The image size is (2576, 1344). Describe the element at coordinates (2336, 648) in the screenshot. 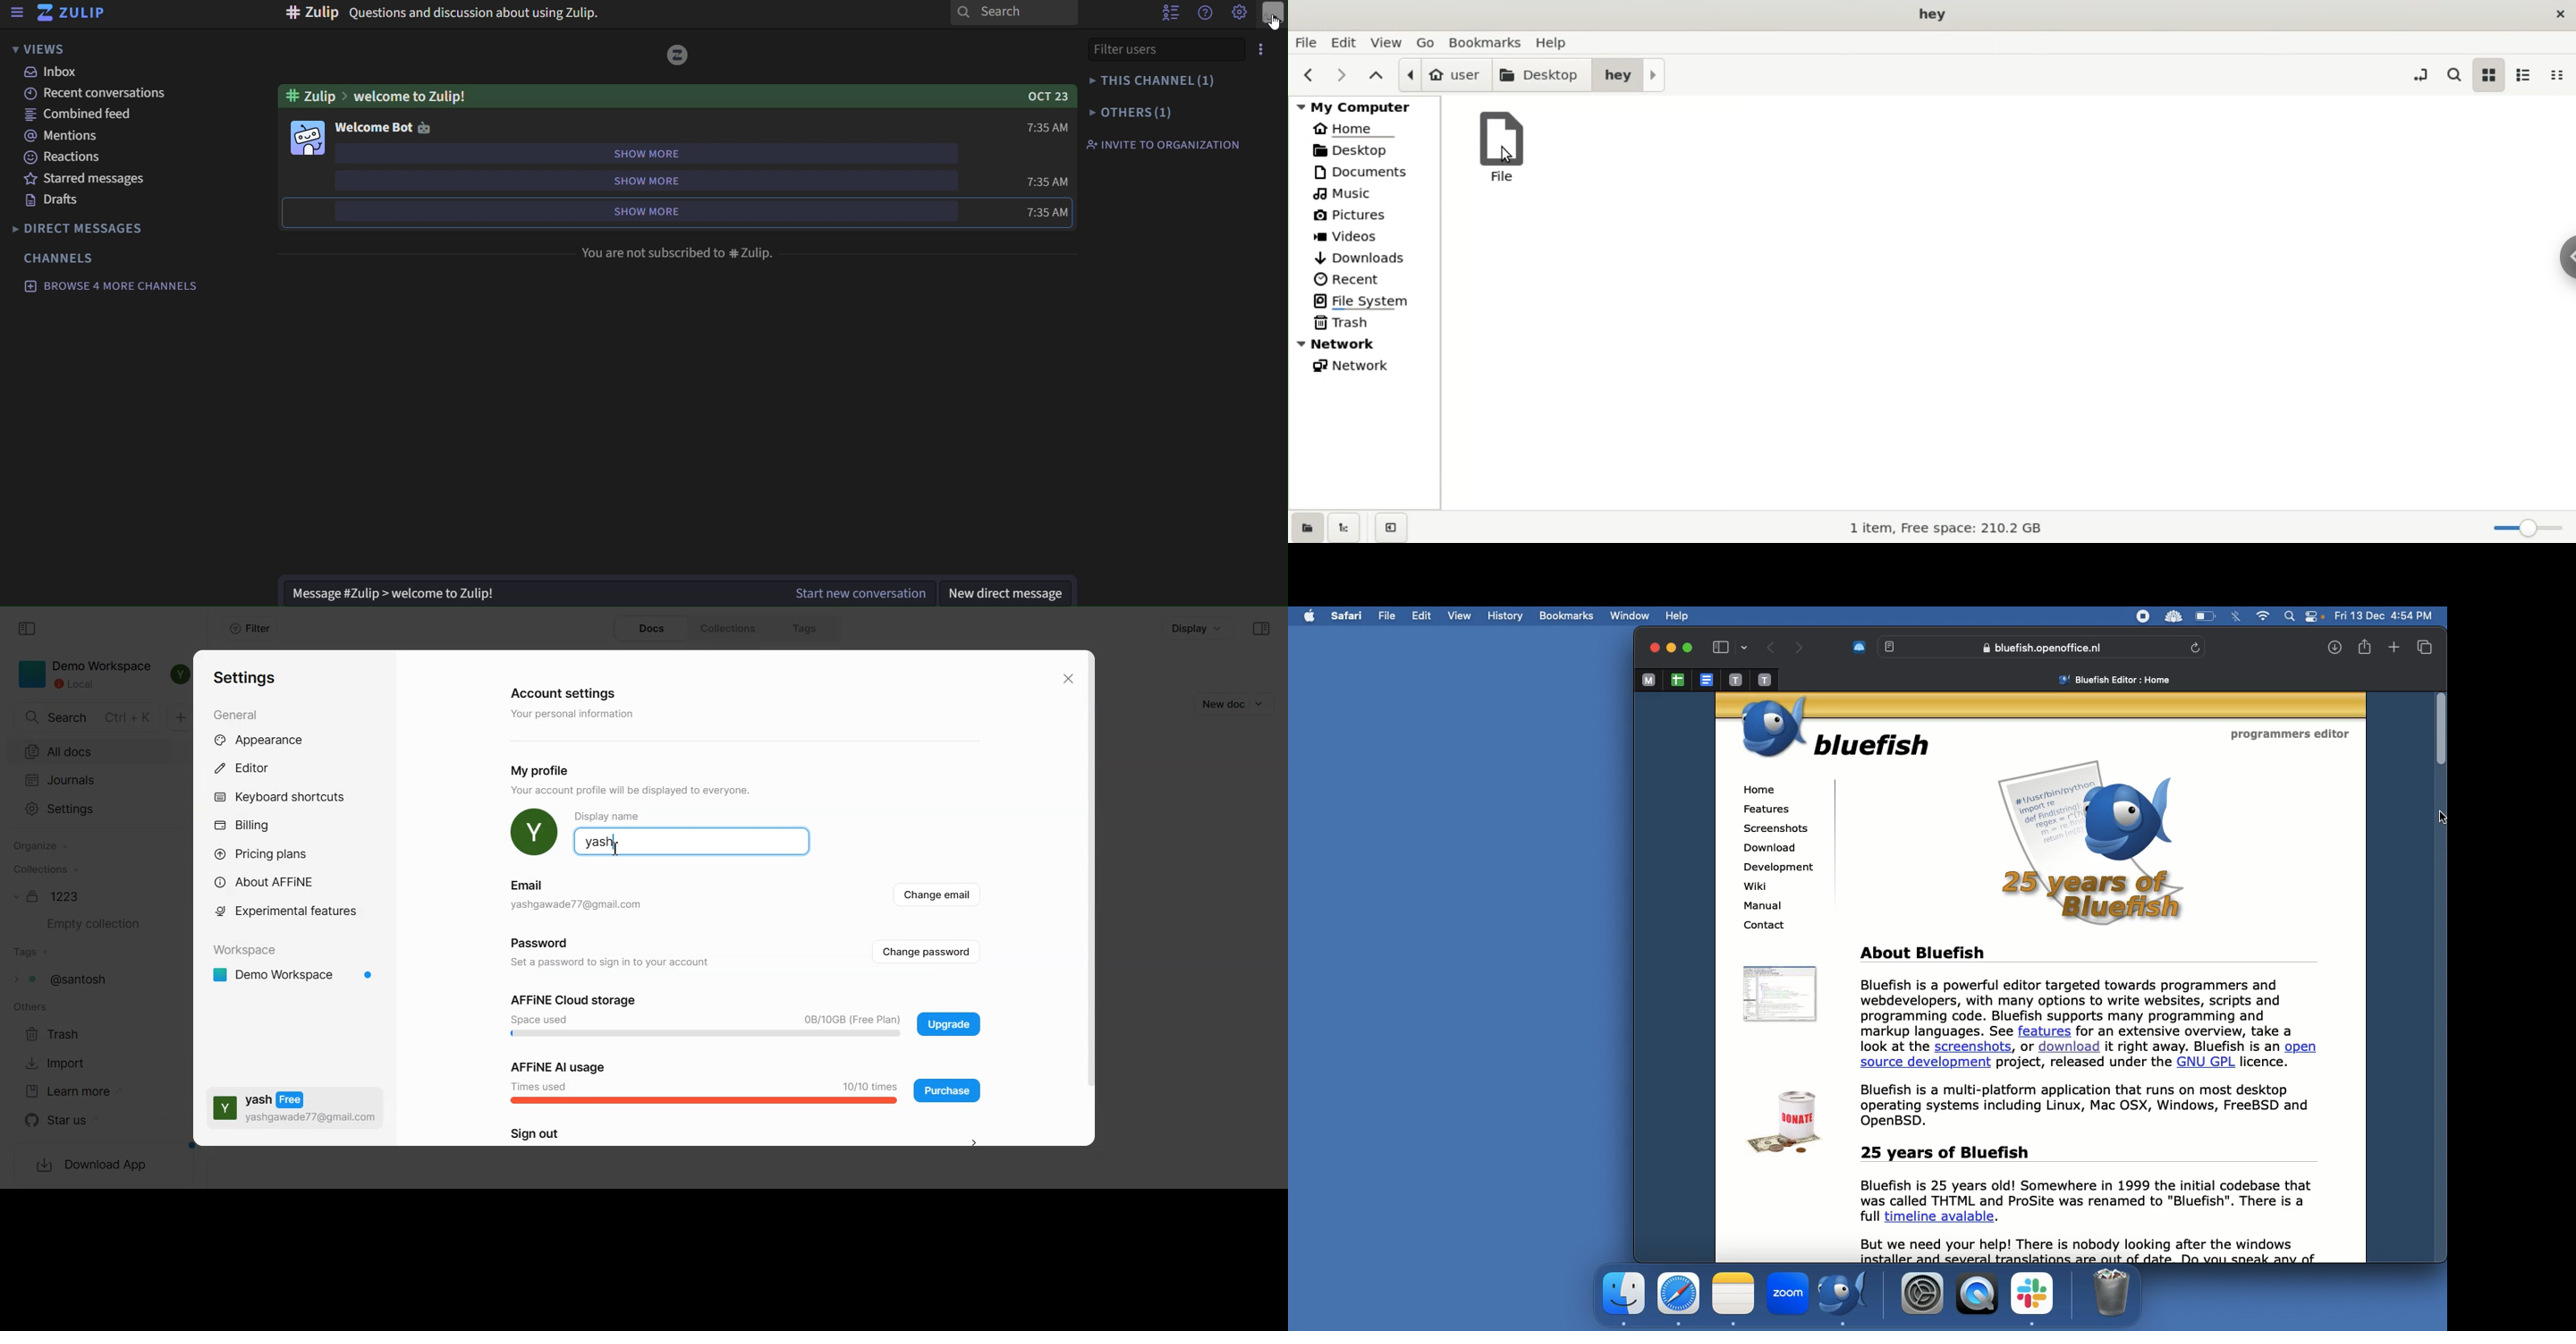

I see `Downloads` at that location.